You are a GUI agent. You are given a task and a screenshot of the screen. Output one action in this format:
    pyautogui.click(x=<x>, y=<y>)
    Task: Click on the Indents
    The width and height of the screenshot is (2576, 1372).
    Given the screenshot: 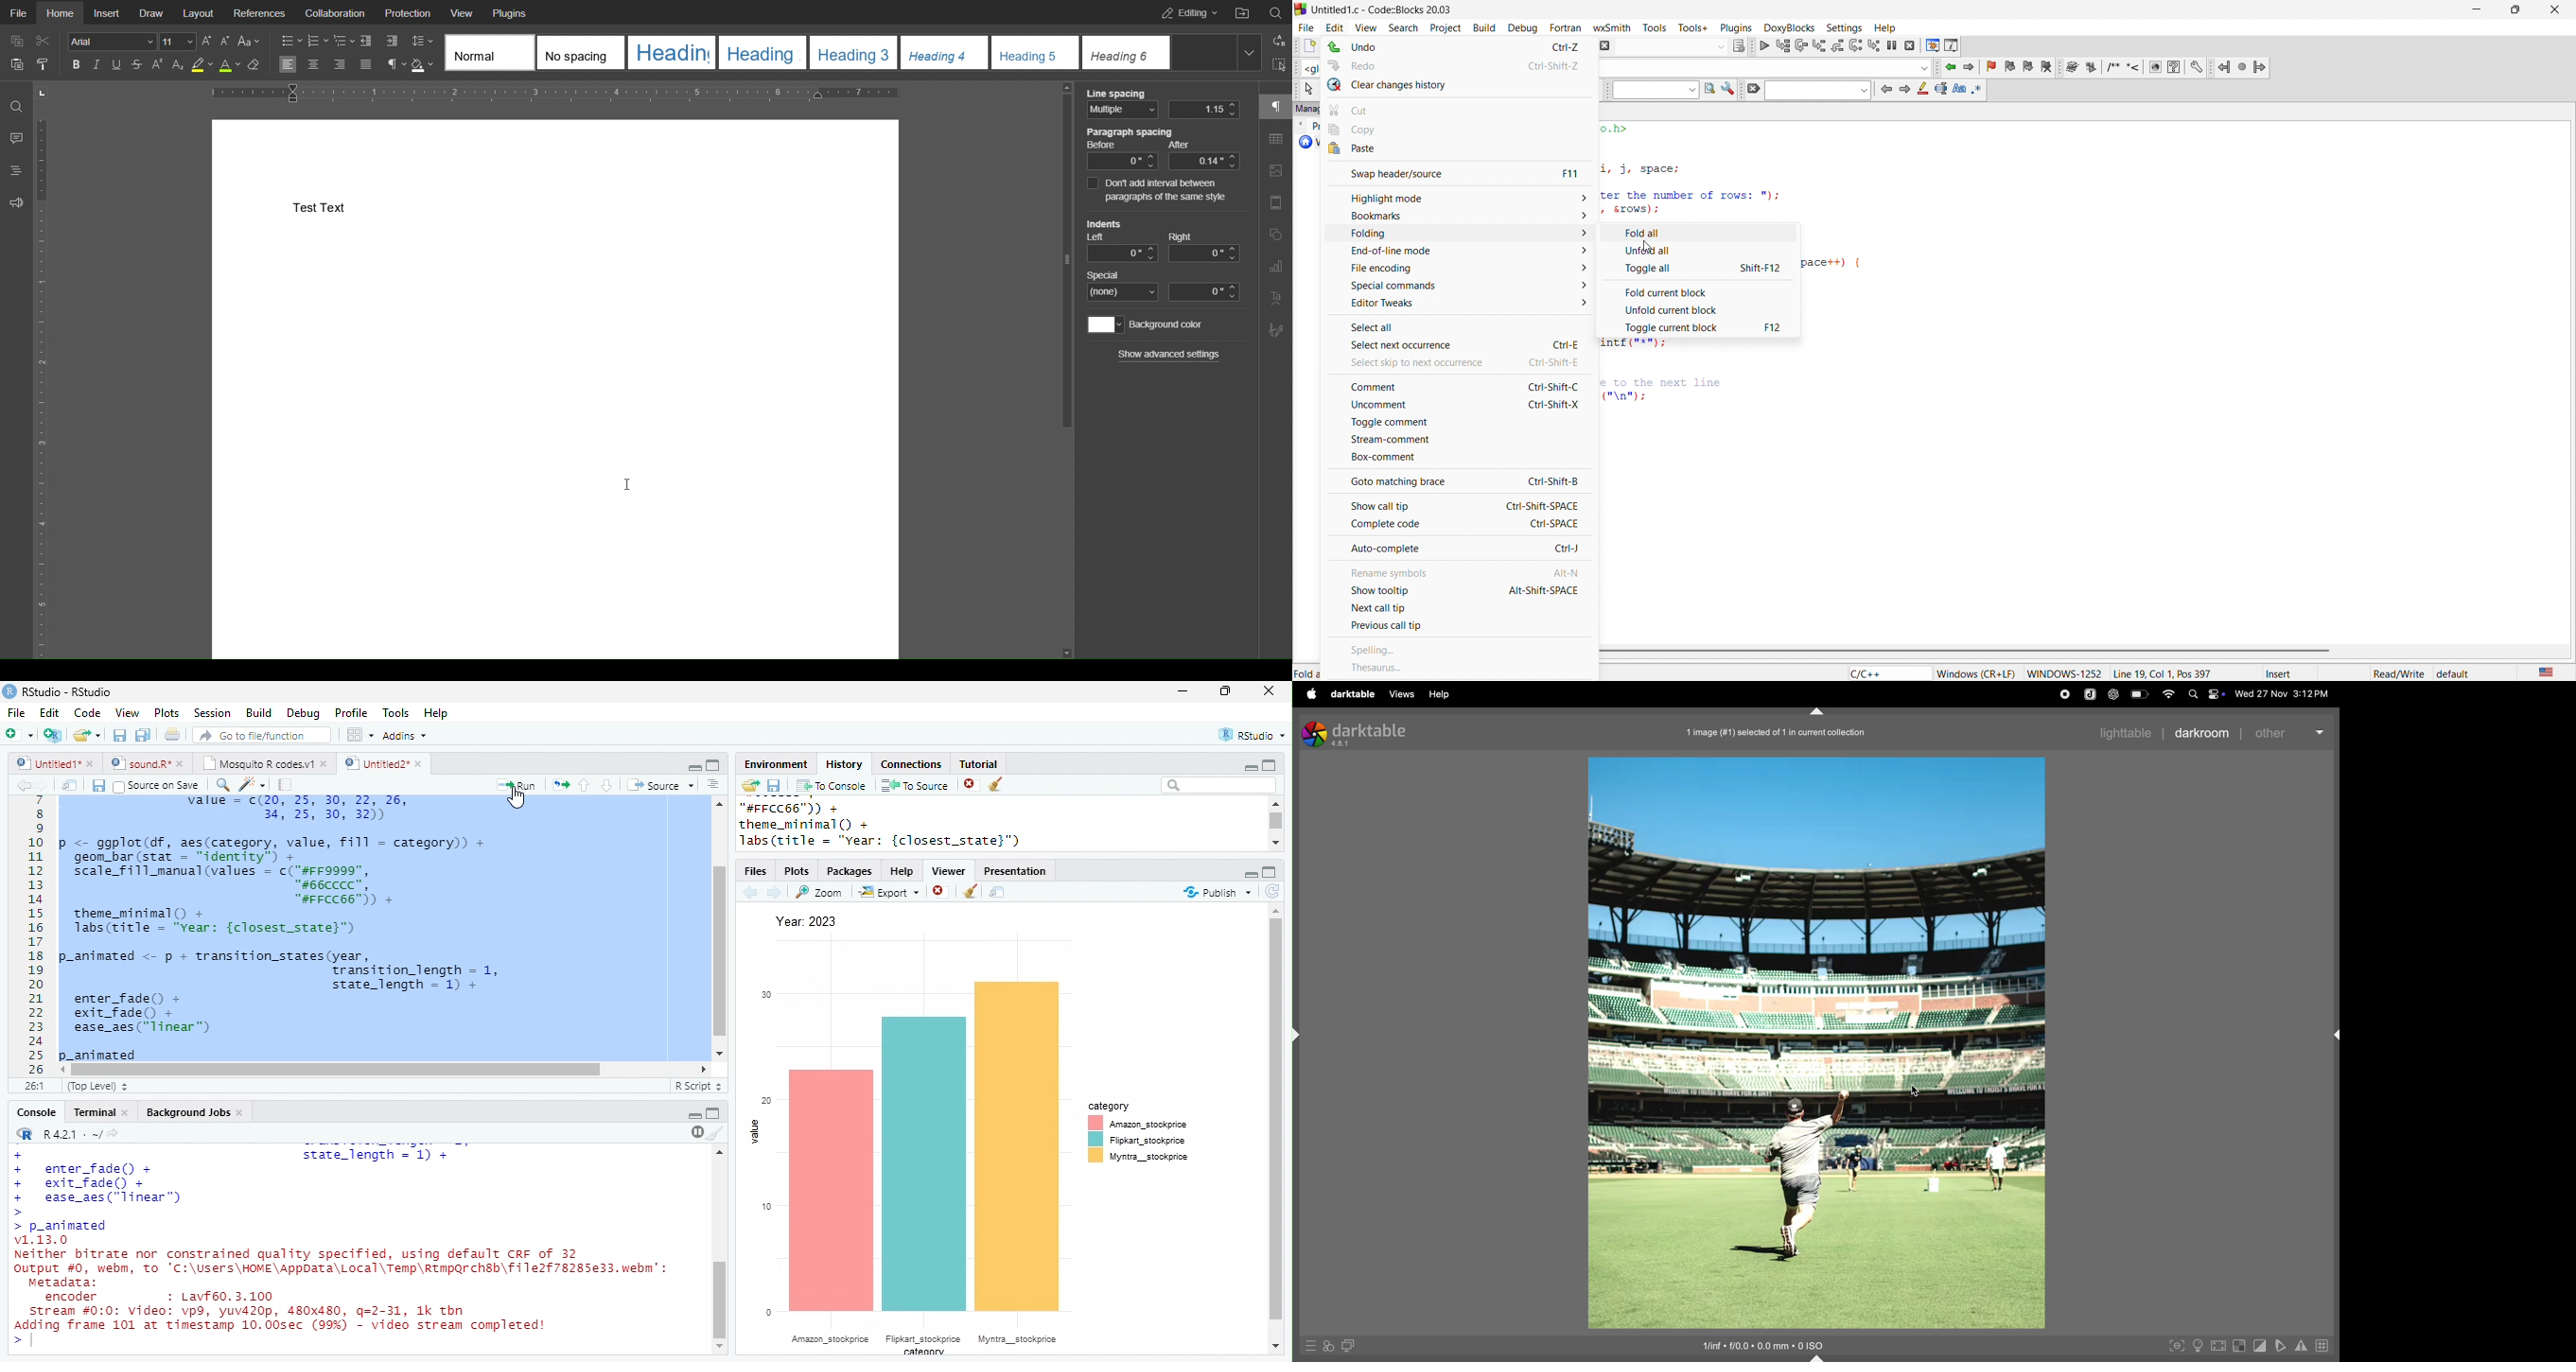 What is the action you would take?
    pyautogui.click(x=1161, y=240)
    